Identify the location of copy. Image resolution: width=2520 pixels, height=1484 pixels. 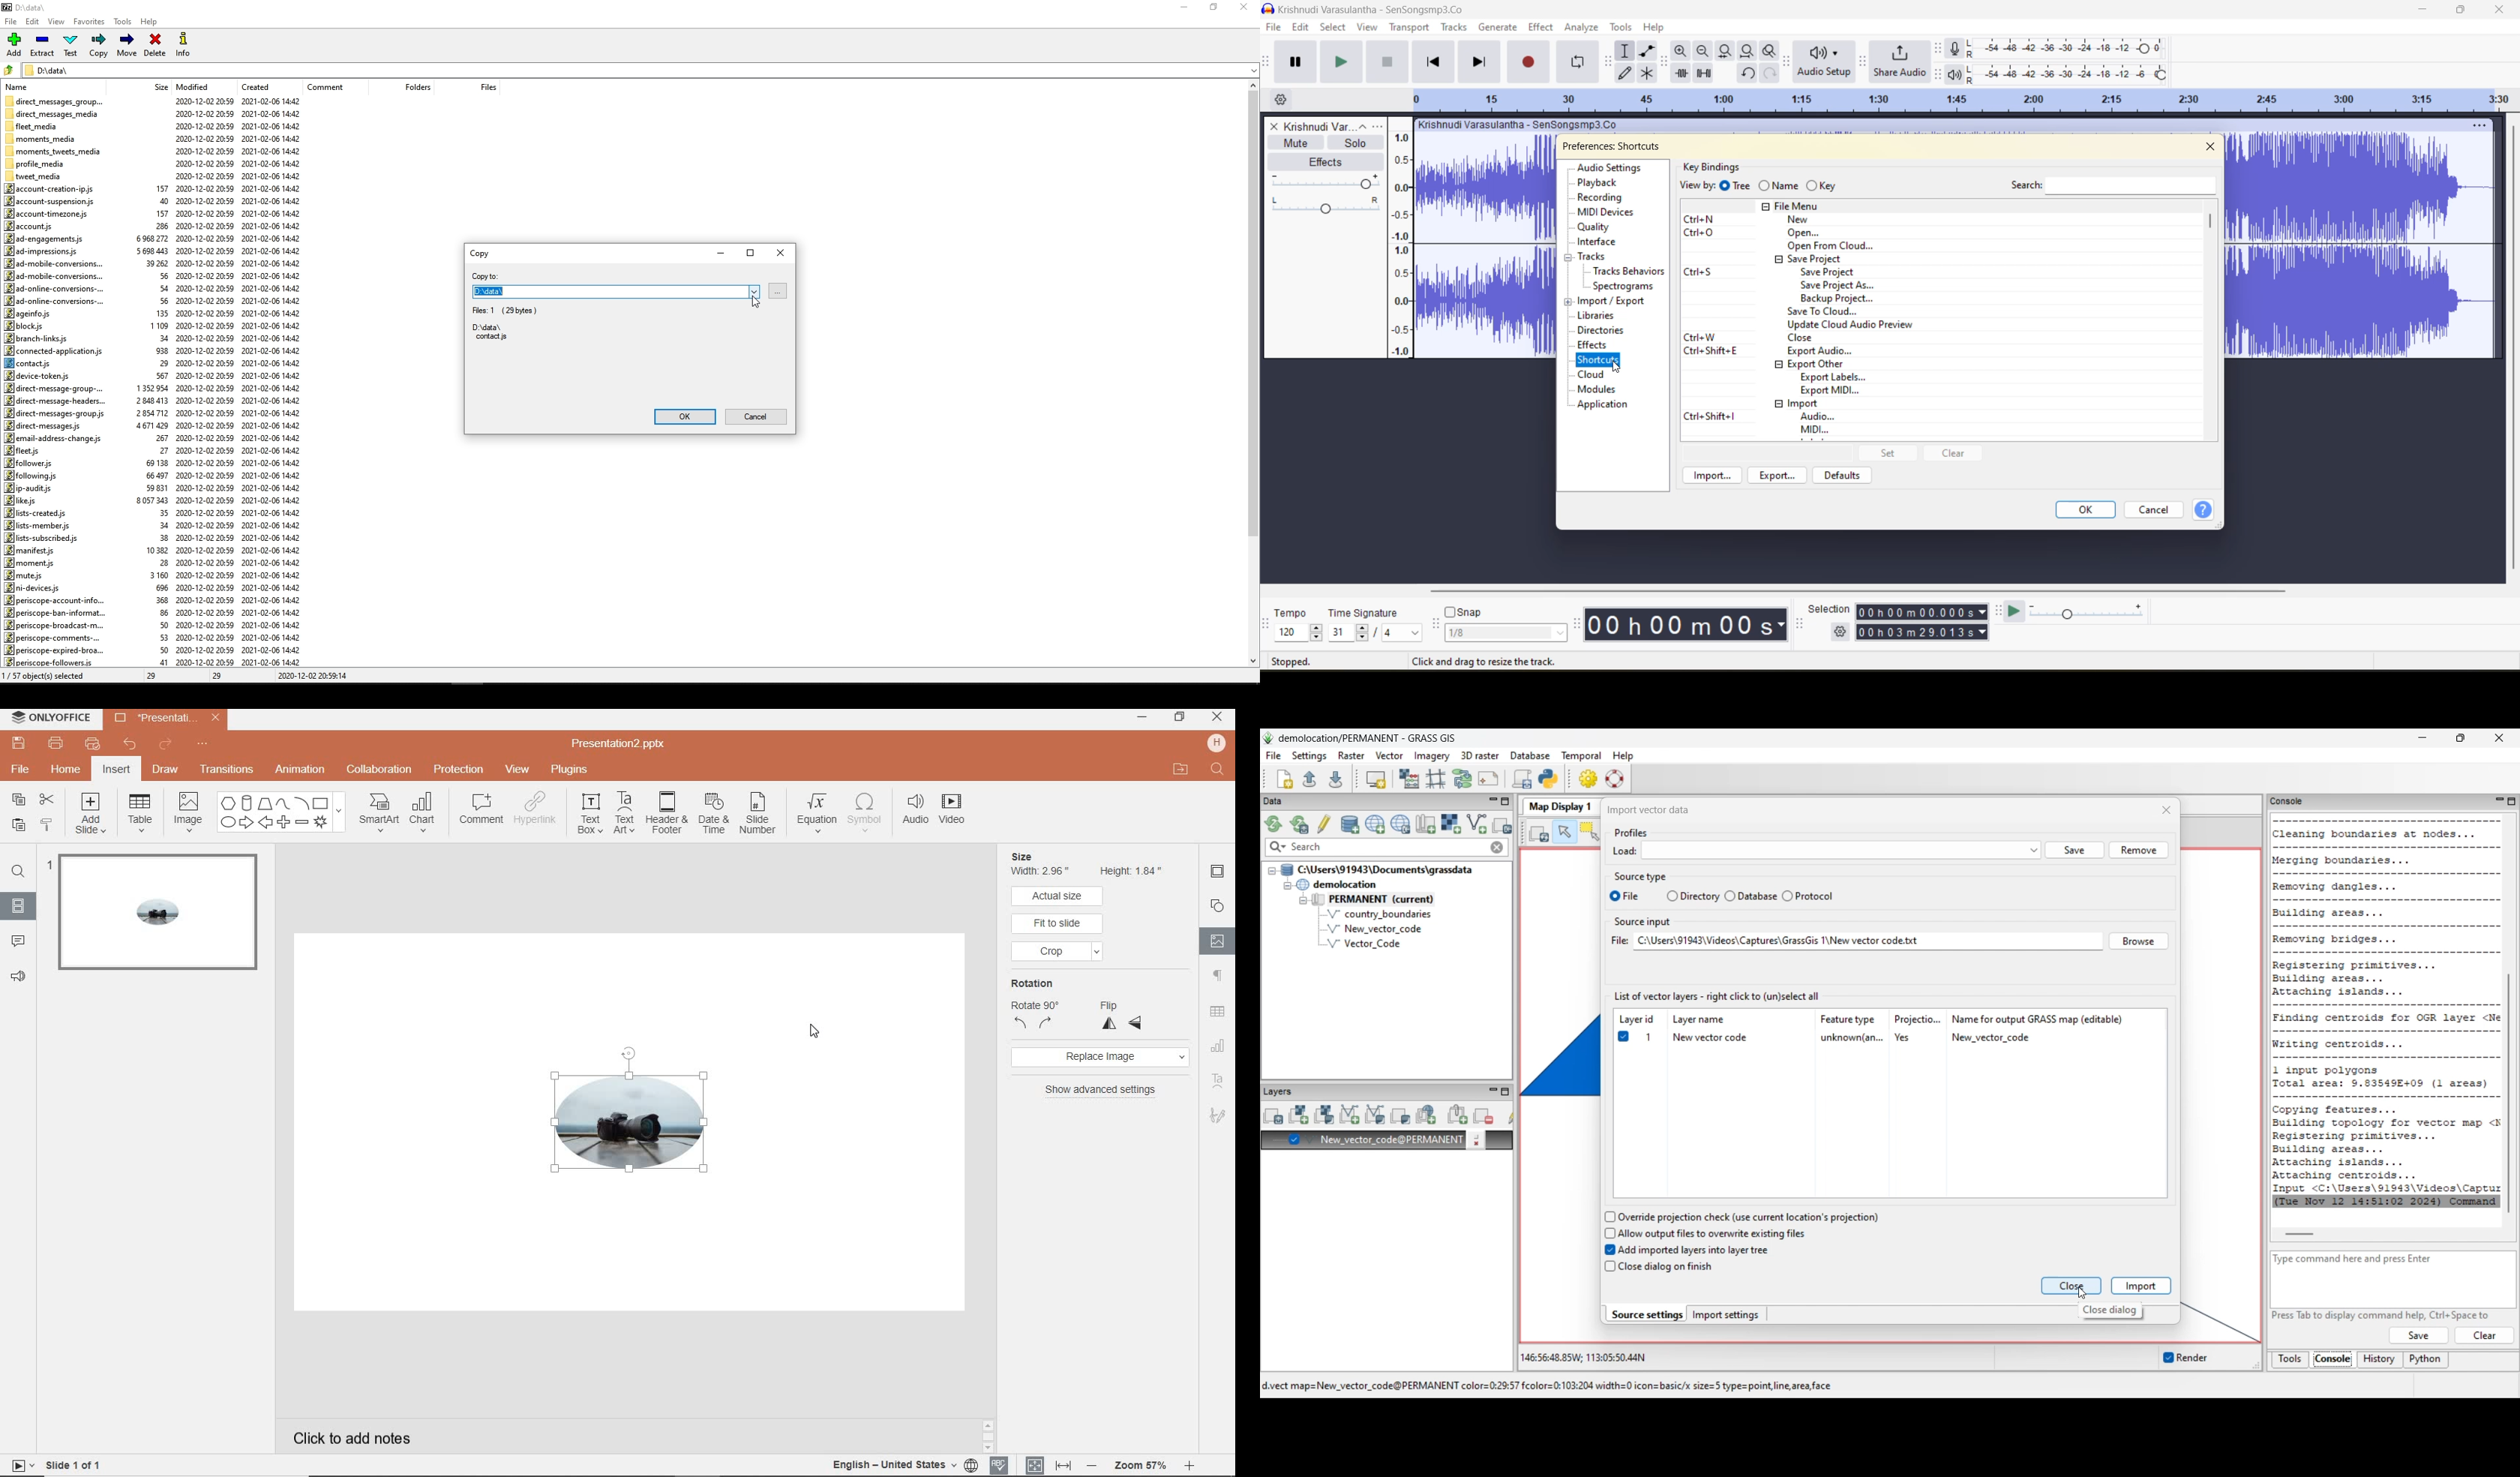
(18, 798).